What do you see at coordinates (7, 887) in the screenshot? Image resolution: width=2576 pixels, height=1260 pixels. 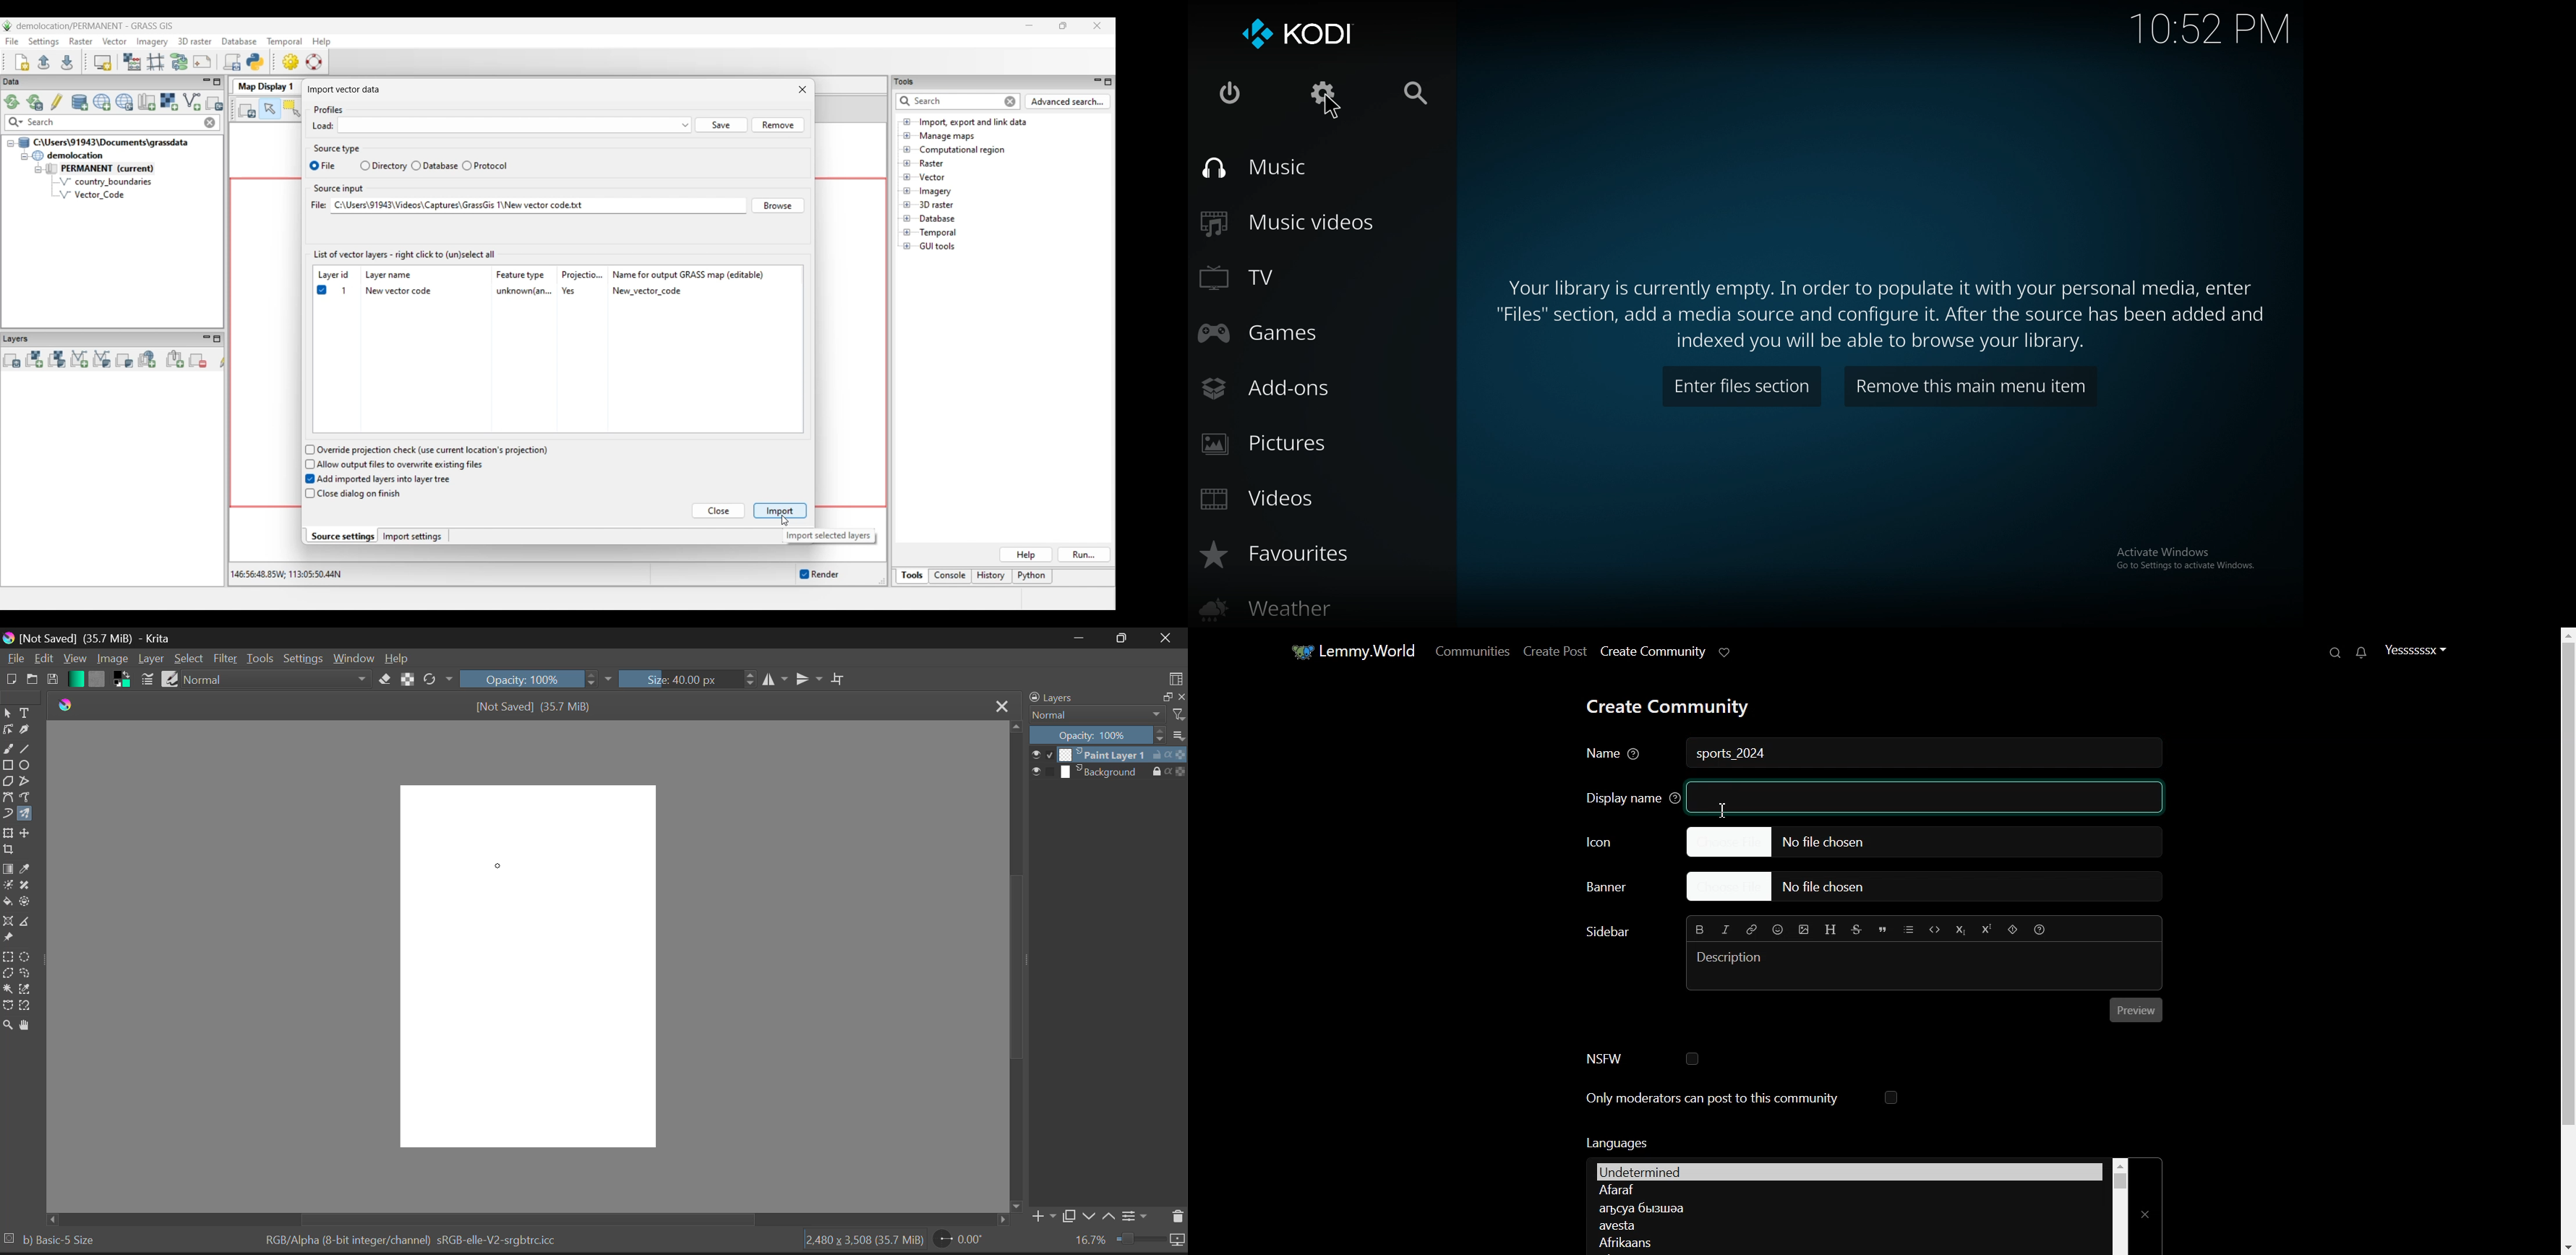 I see `Colorize Mask Tool` at bounding box center [7, 887].